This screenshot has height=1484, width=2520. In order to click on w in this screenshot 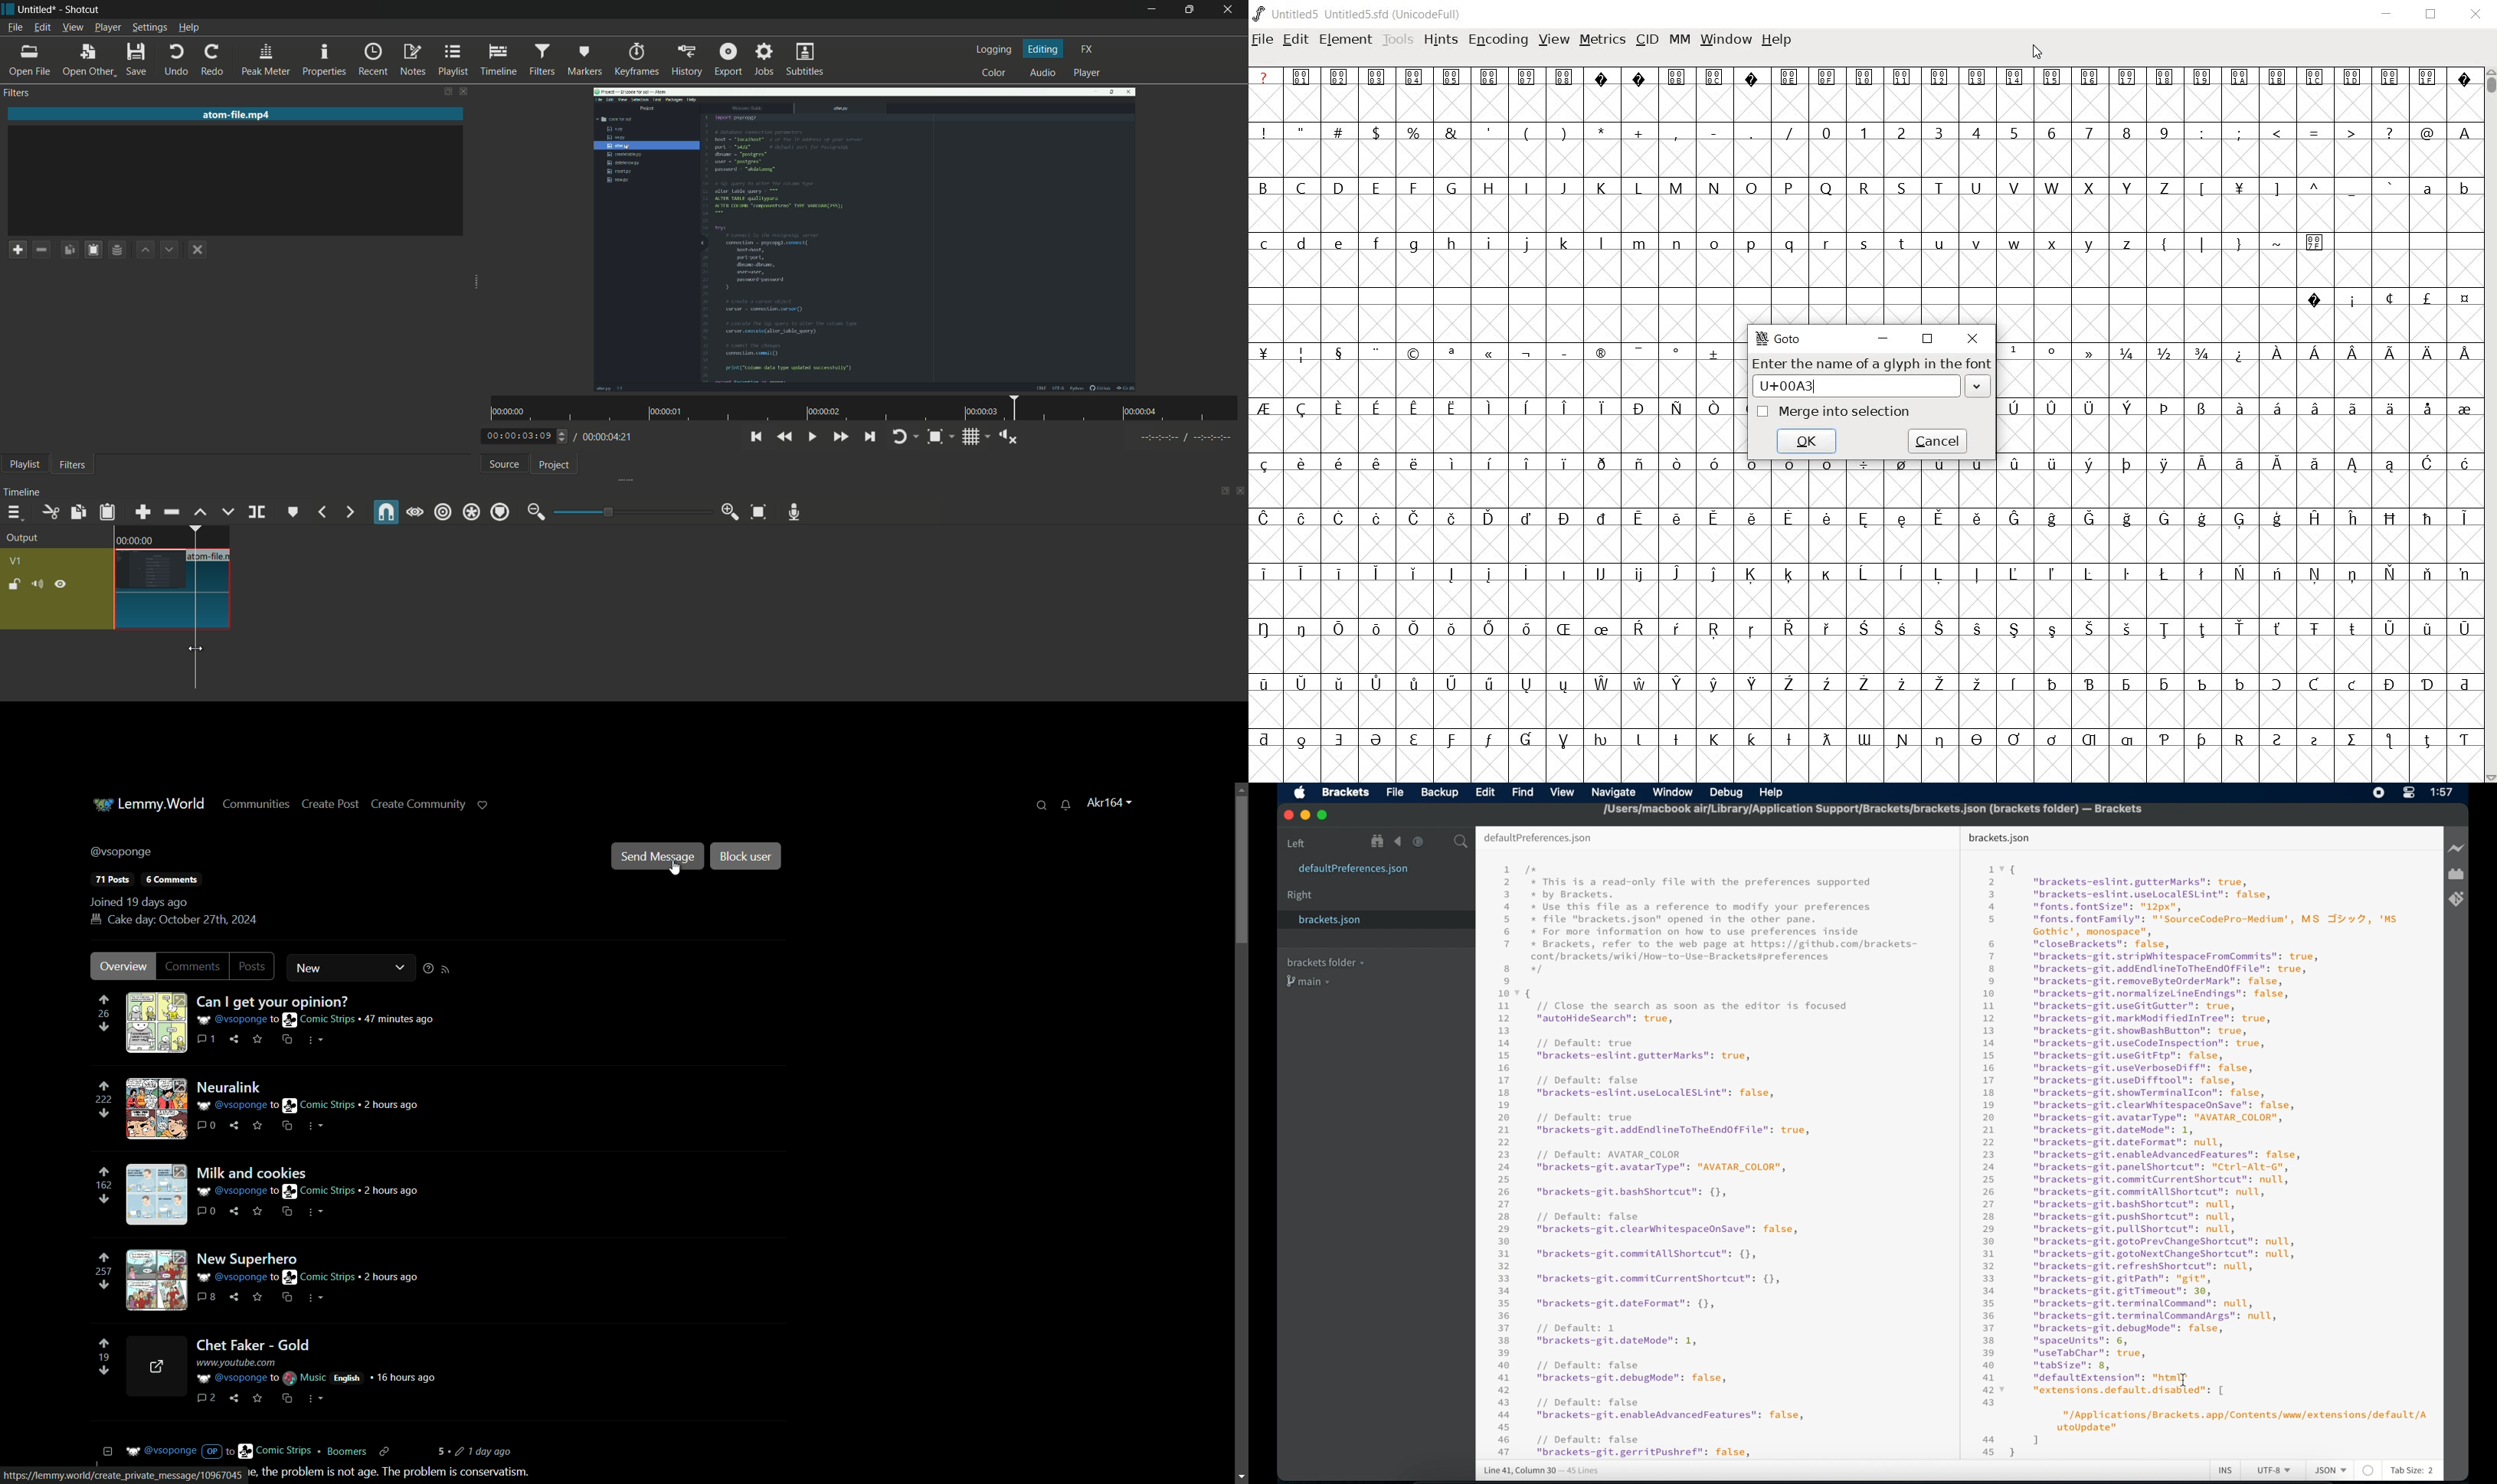, I will do `click(2013, 244)`.